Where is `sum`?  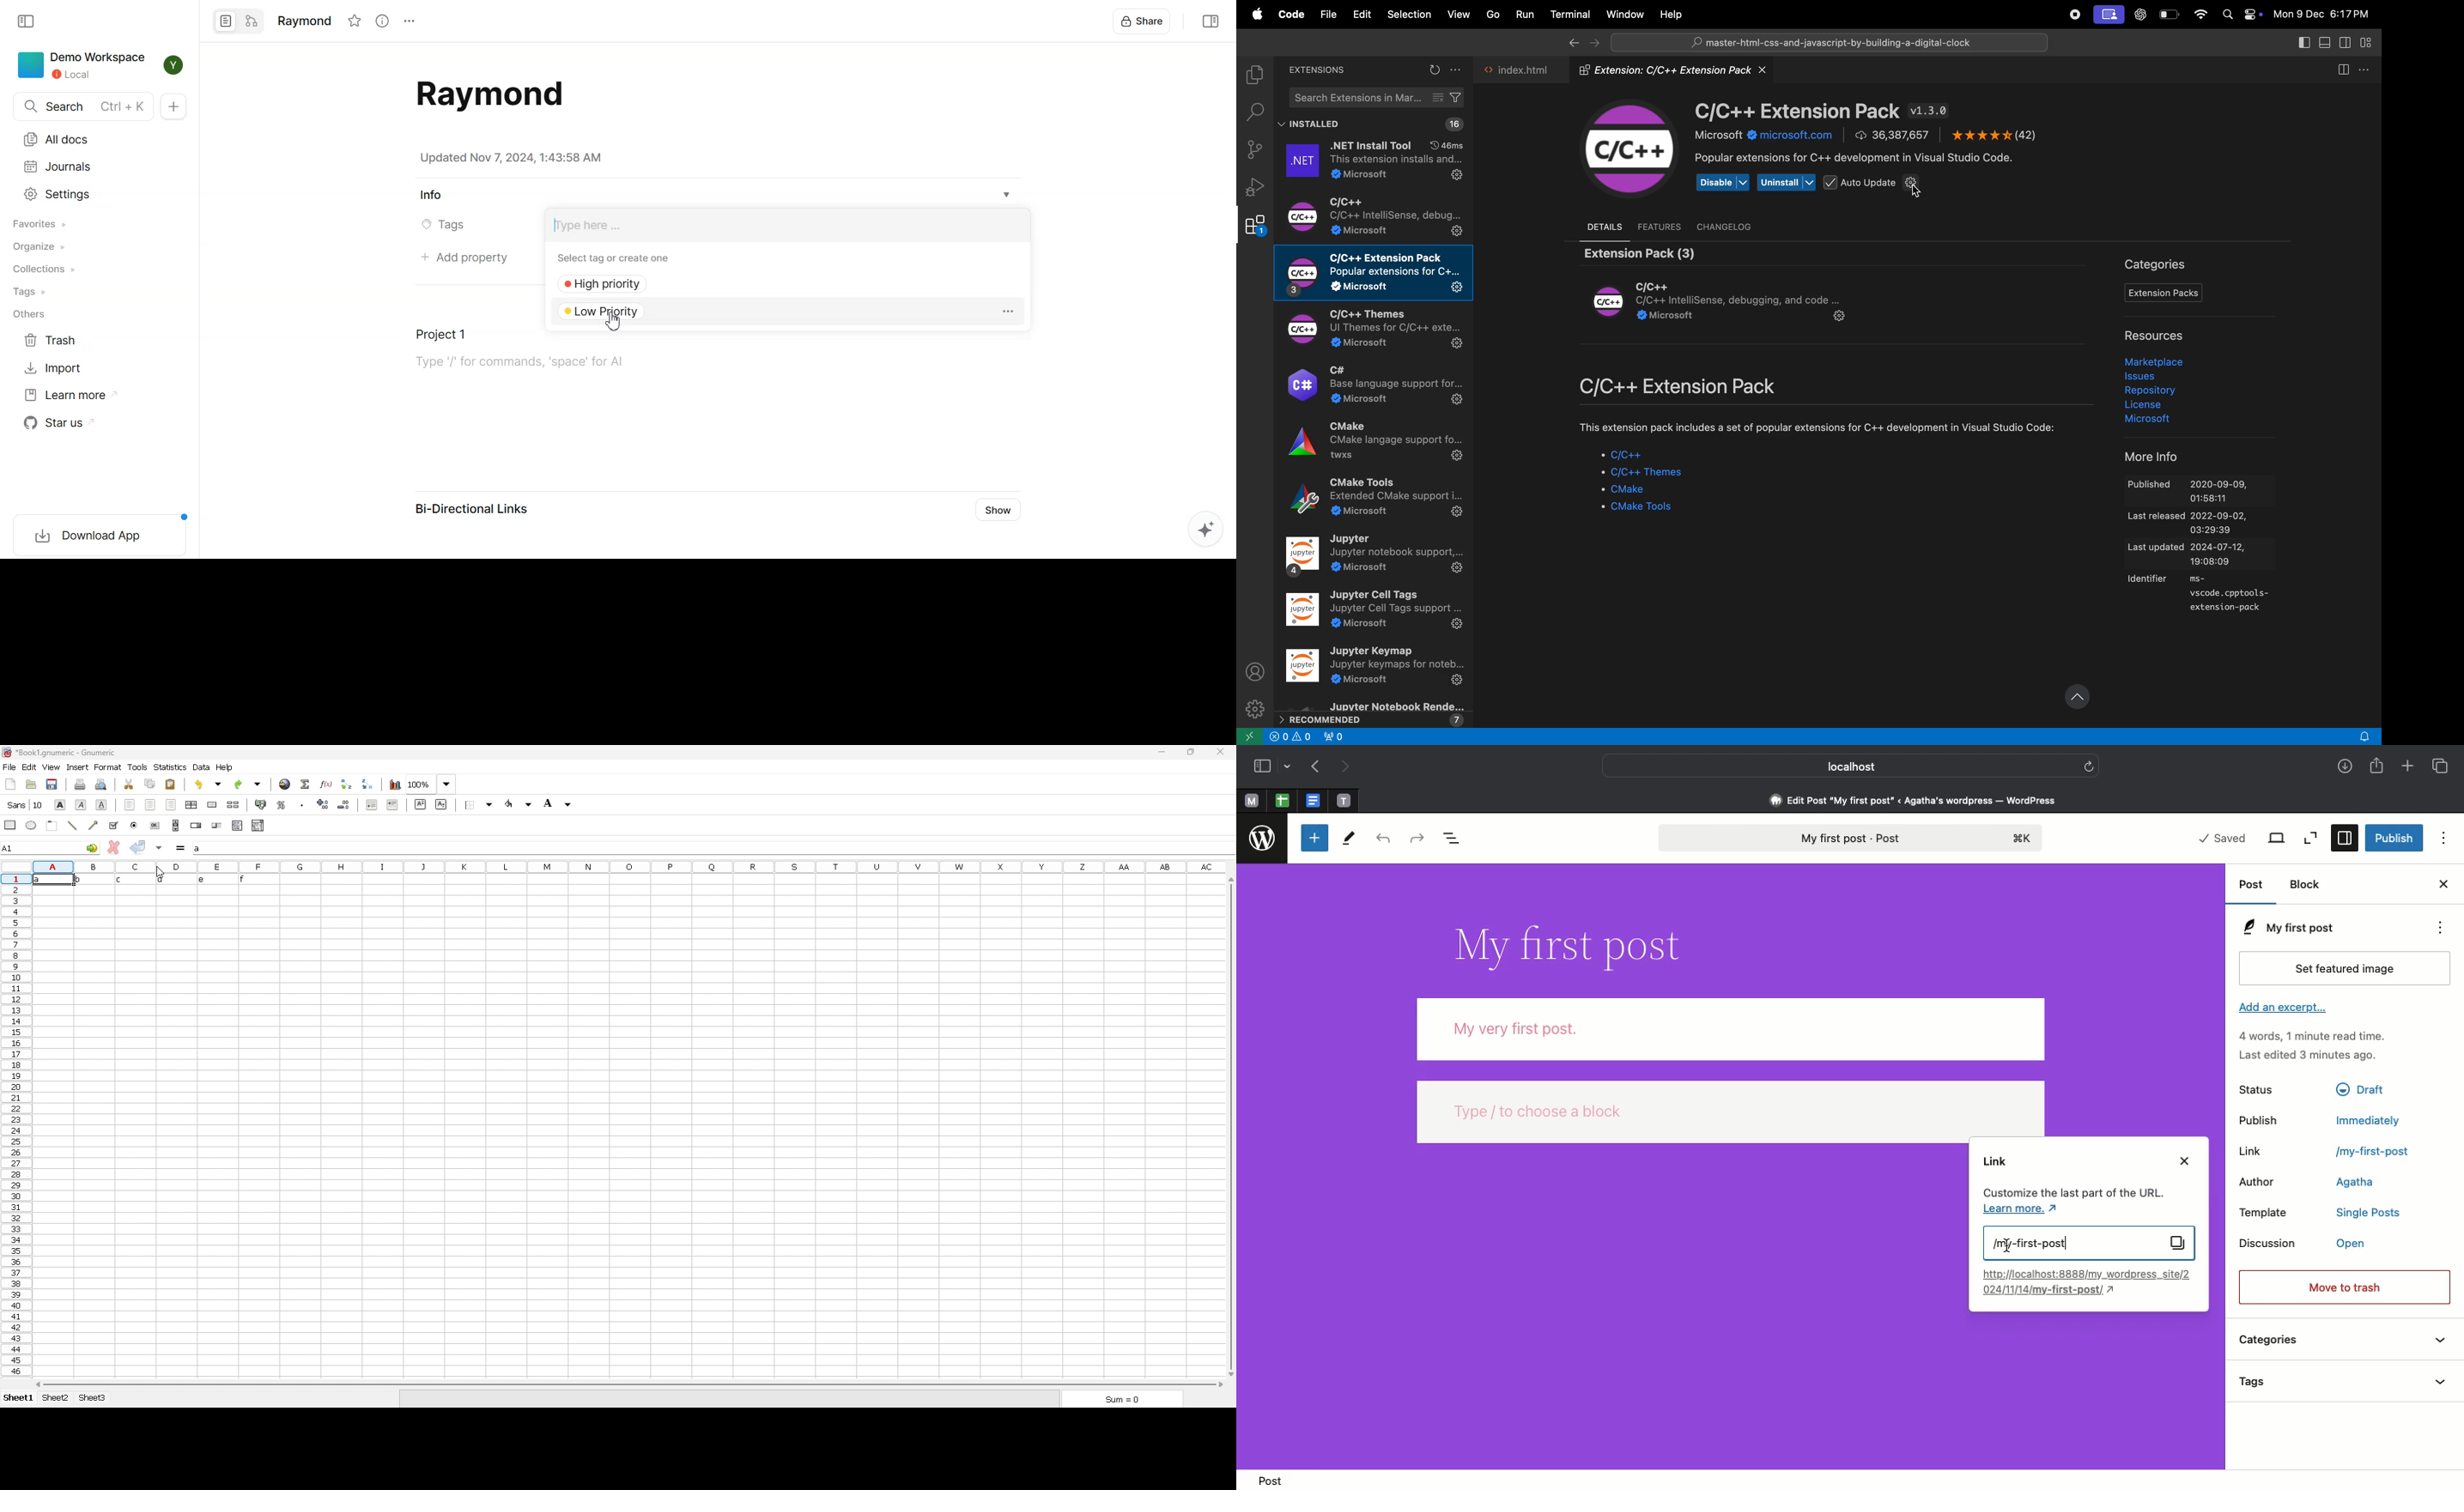 sum is located at coordinates (1122, 1400).